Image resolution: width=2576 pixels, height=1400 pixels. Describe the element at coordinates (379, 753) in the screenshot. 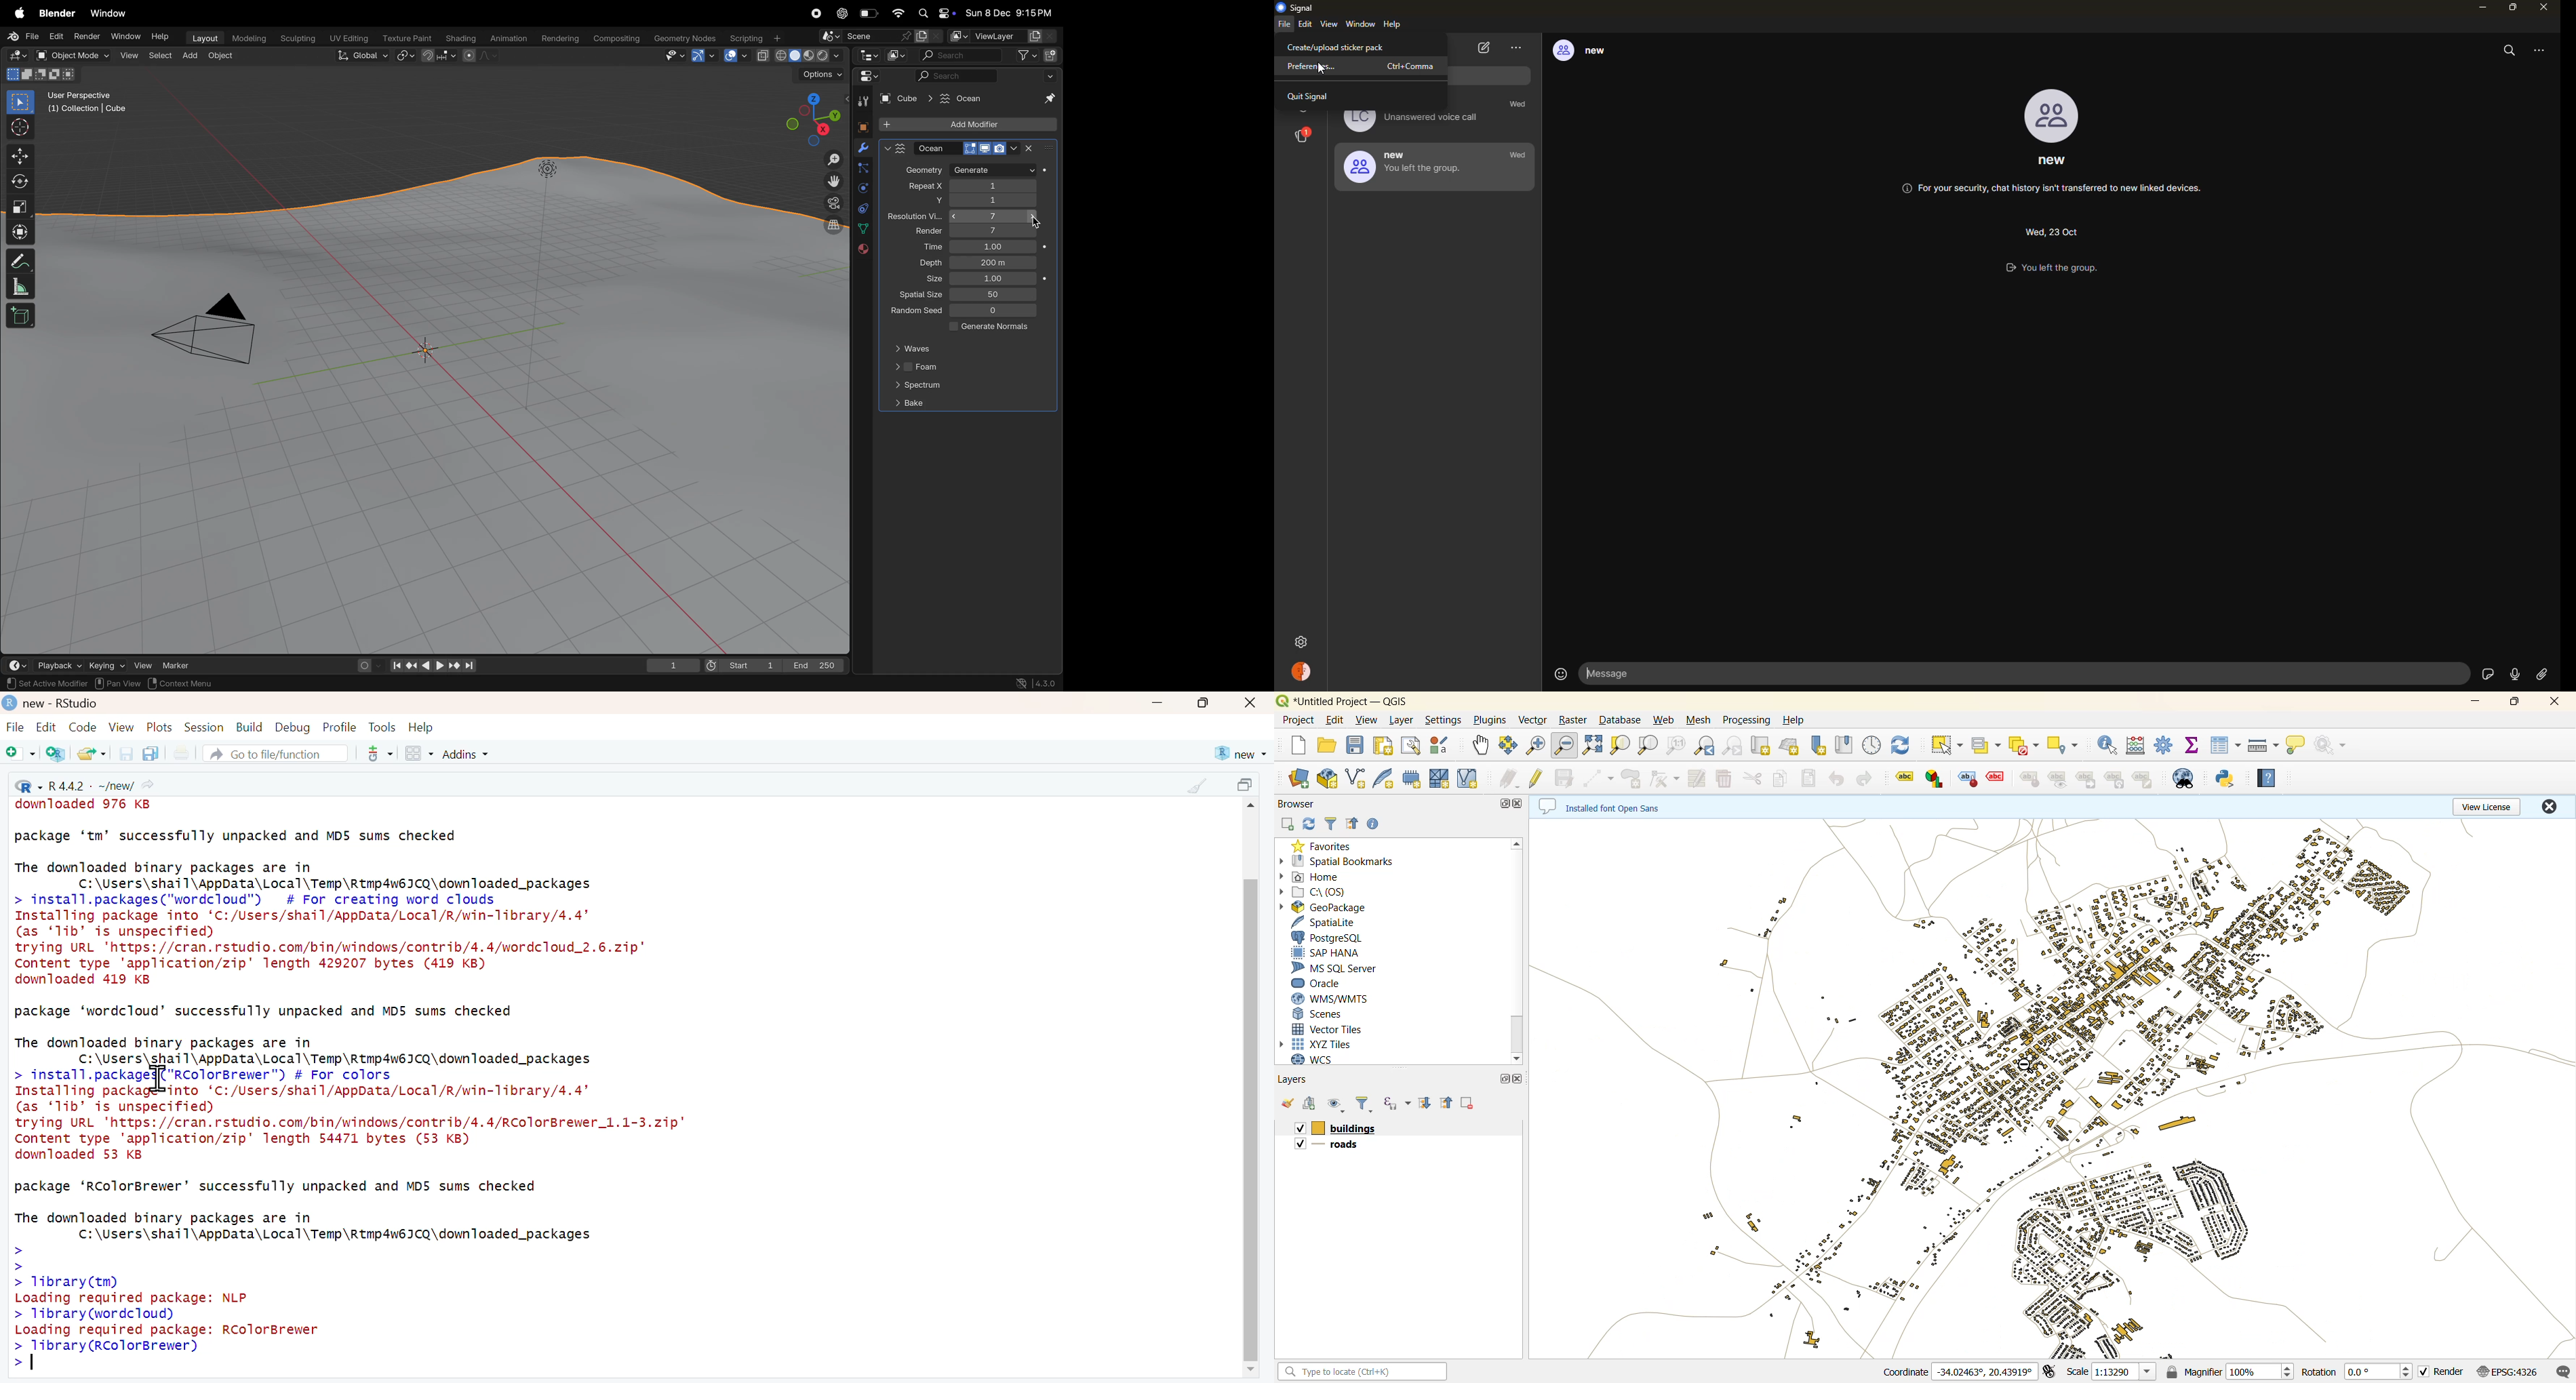

I see `more options` at that location.